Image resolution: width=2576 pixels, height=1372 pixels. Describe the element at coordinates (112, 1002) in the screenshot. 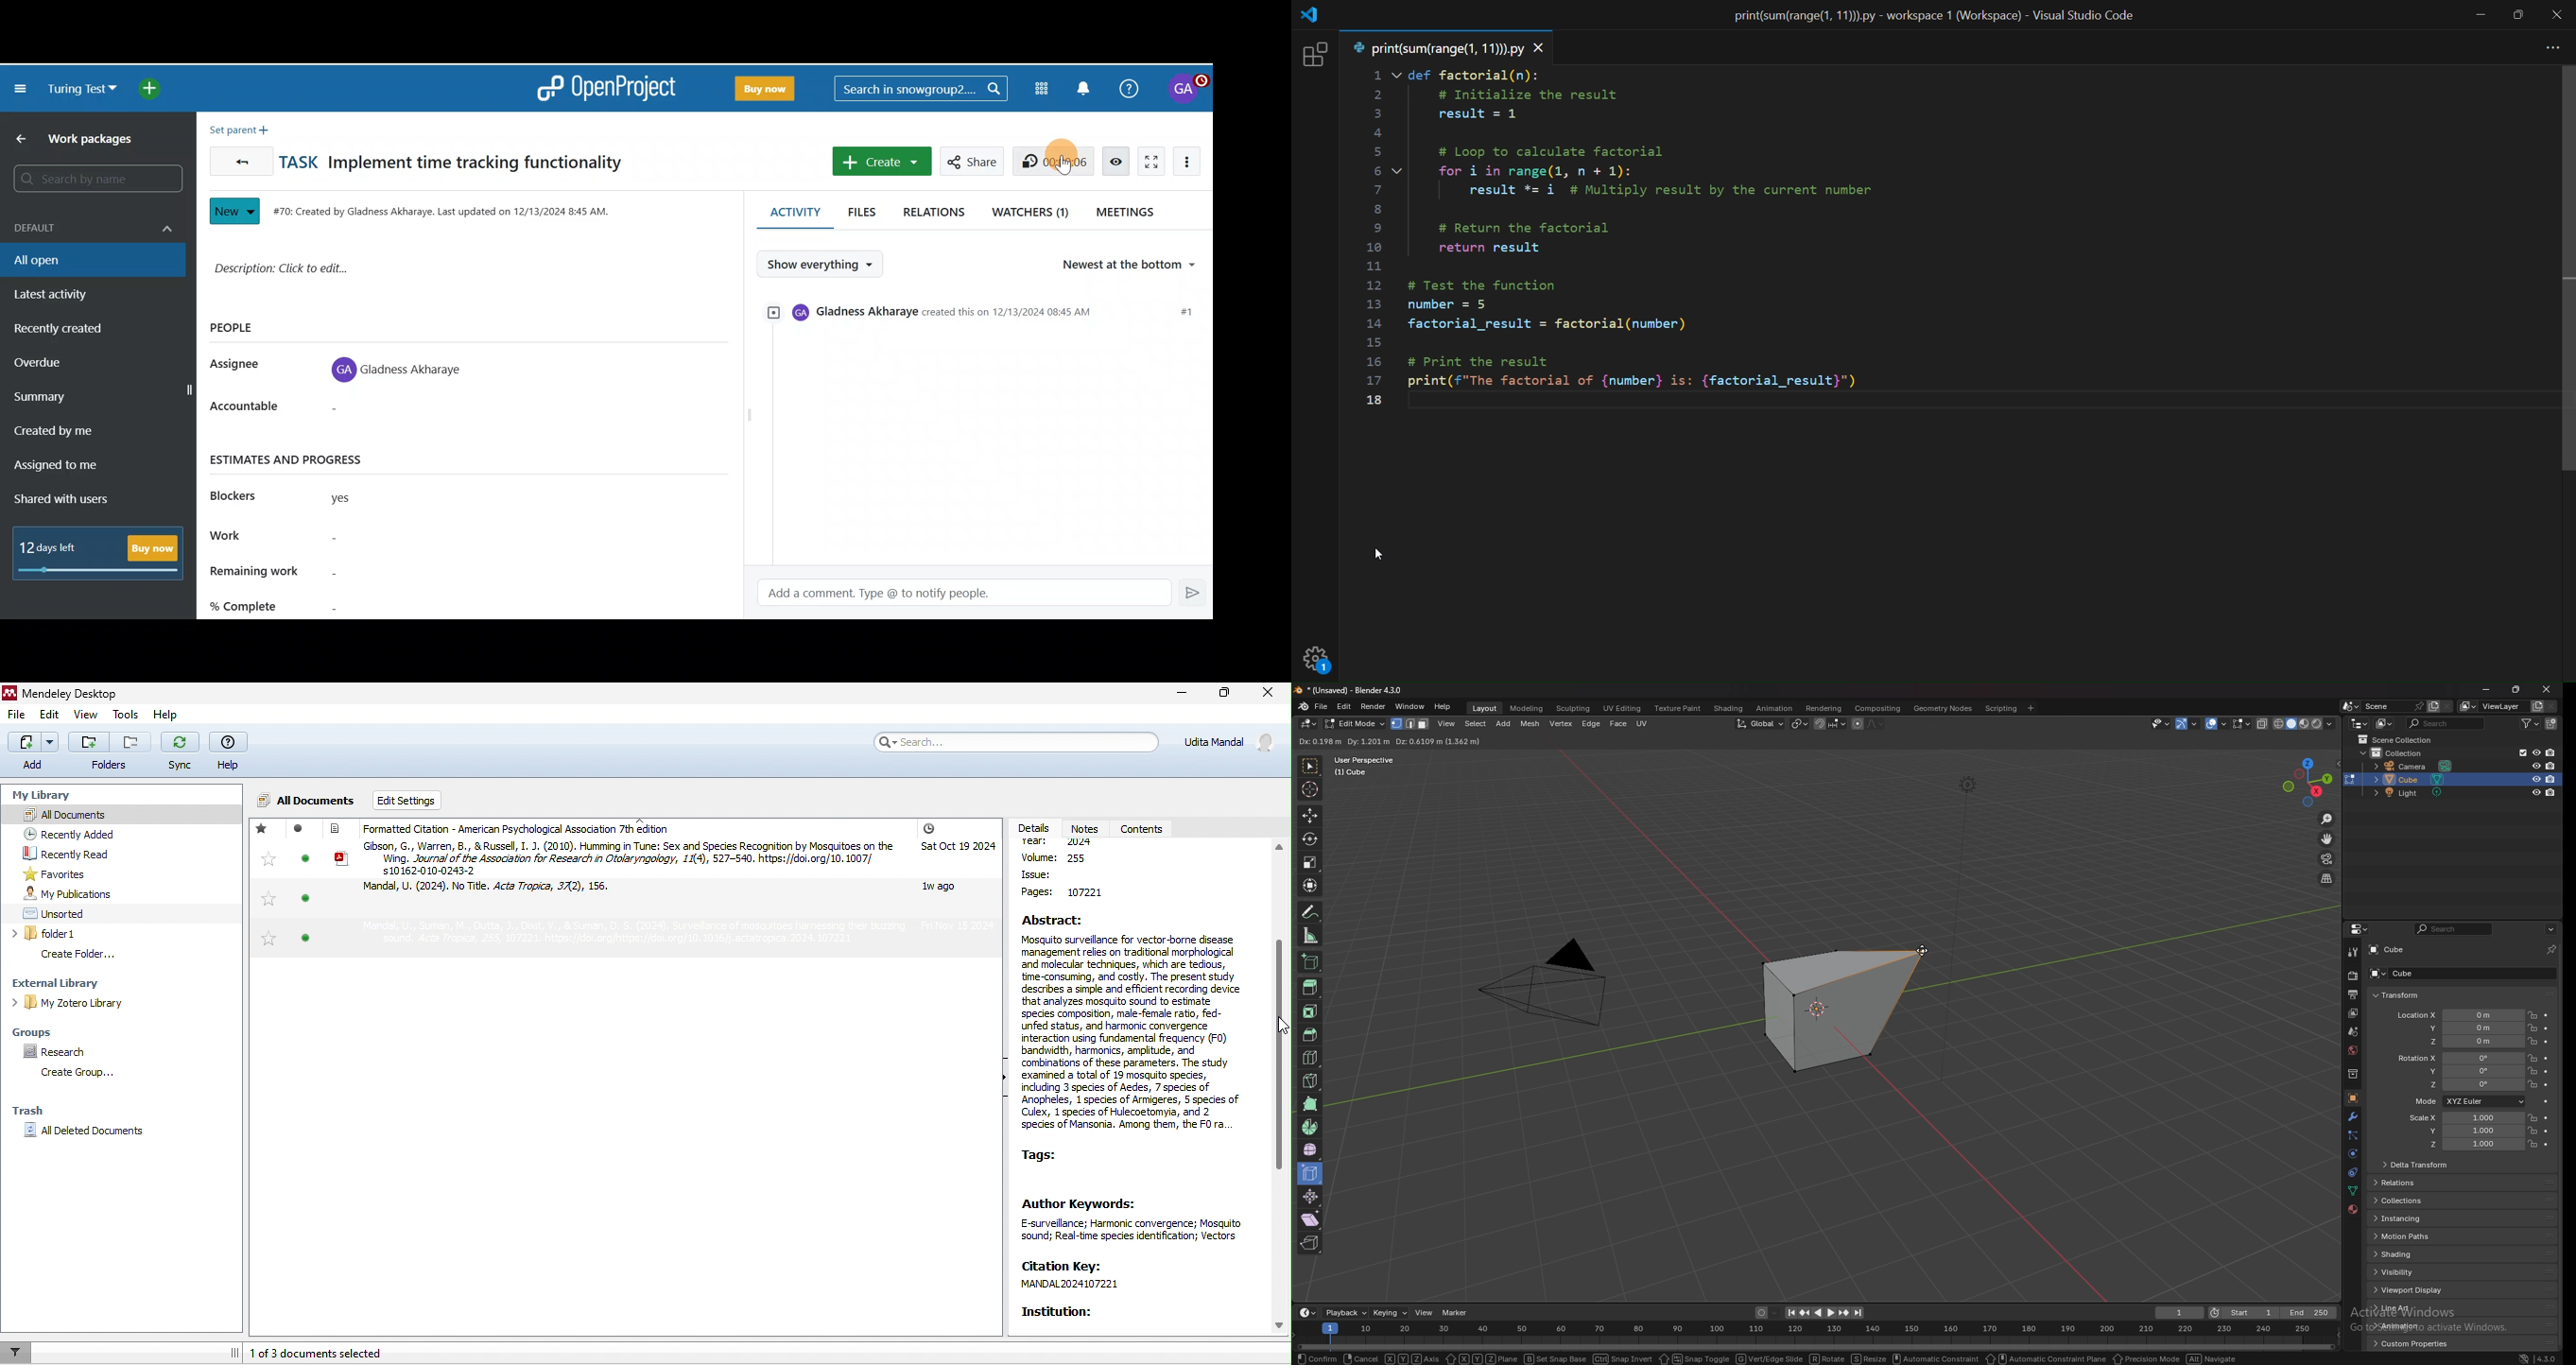

I see `my zotero library` at that location.